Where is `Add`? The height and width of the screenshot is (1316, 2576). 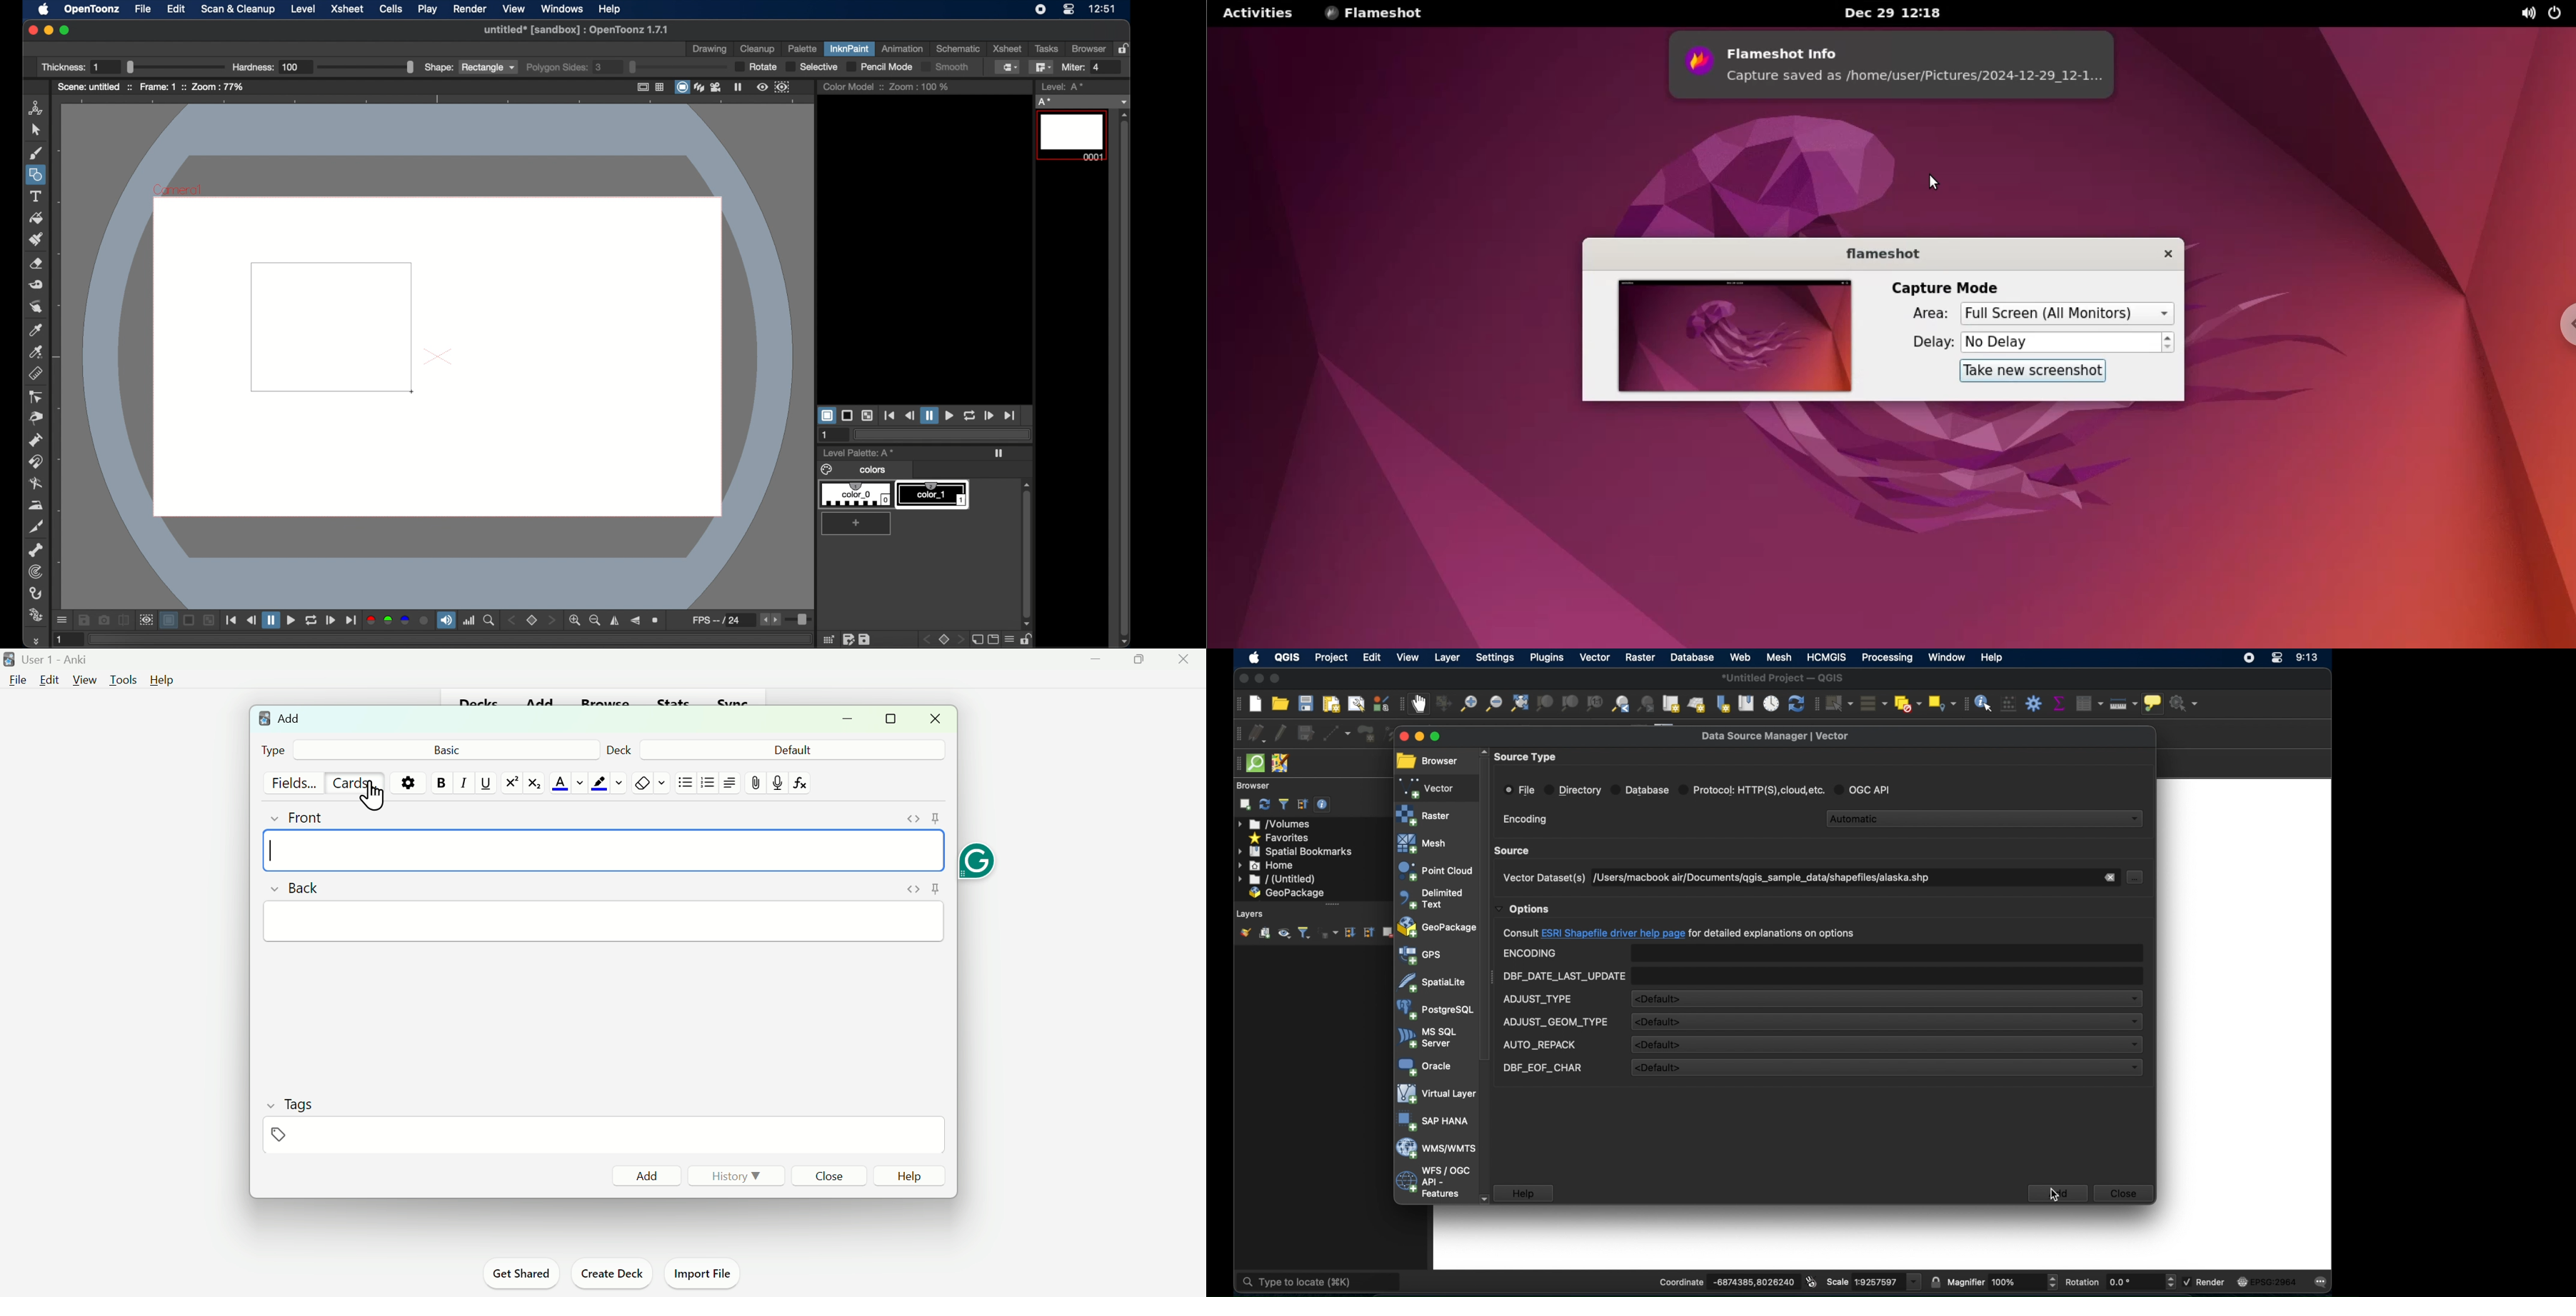
Add is located at coordinates (645, 1176).